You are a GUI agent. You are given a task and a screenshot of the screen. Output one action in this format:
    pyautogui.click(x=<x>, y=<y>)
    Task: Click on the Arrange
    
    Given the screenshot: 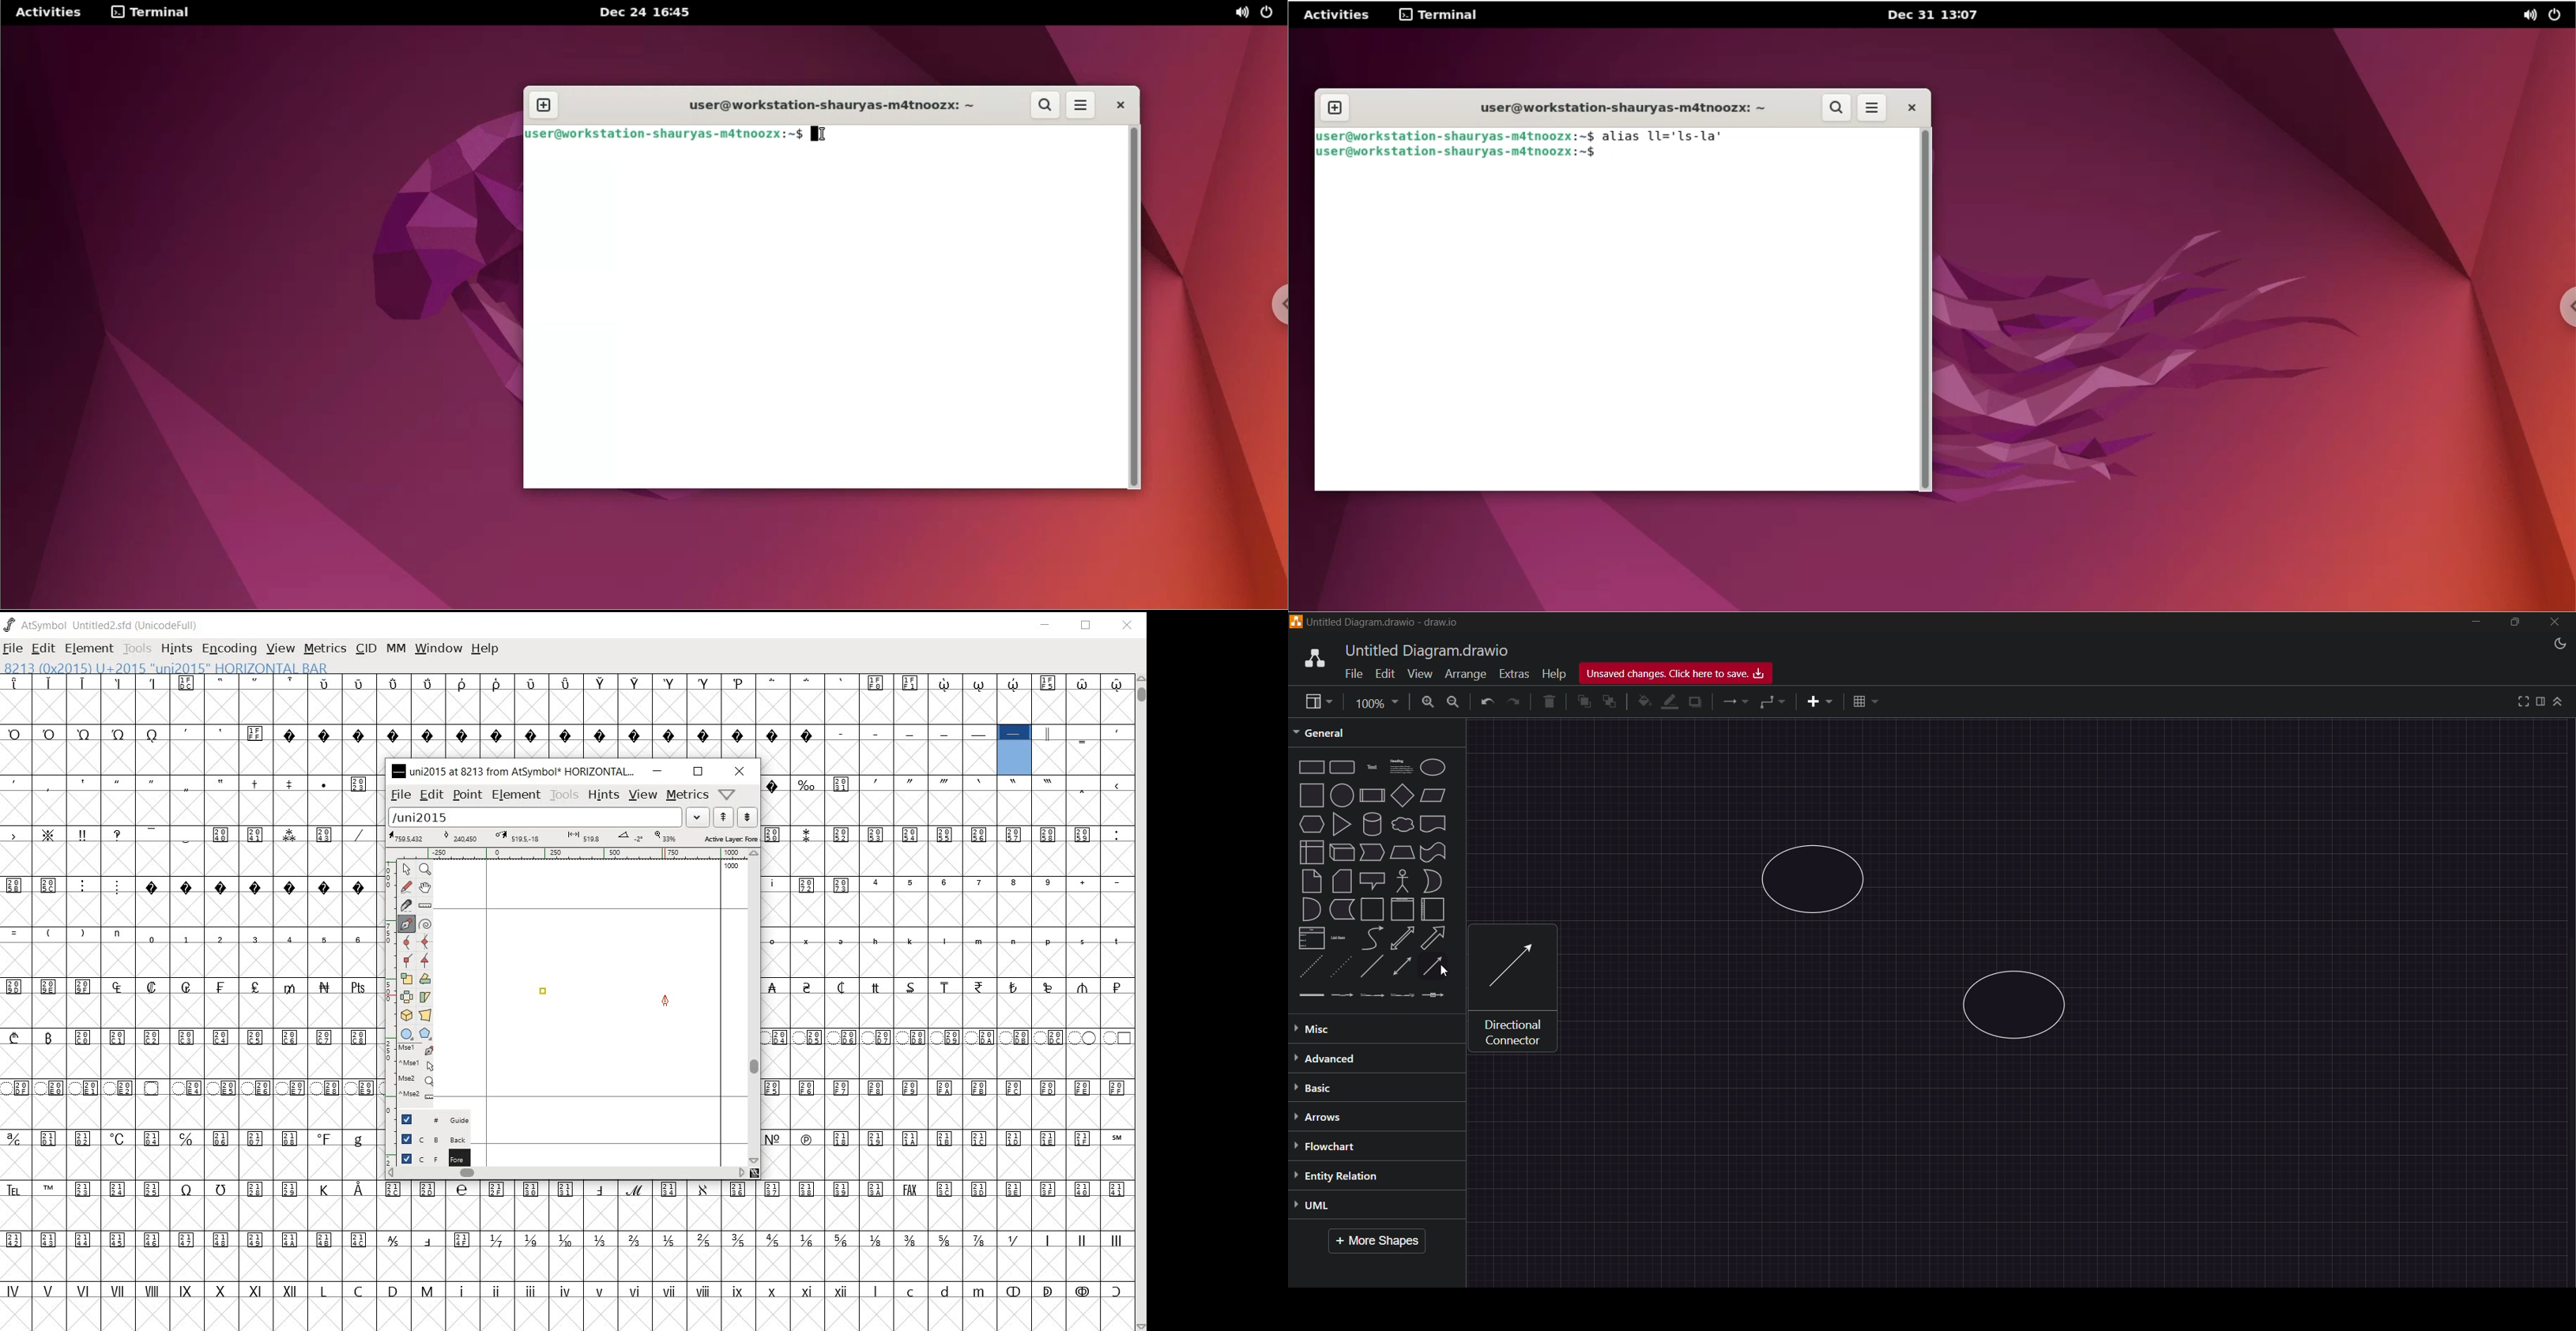 What is the action you would take?
    pyautogui.click(x=1462, y=675)
    